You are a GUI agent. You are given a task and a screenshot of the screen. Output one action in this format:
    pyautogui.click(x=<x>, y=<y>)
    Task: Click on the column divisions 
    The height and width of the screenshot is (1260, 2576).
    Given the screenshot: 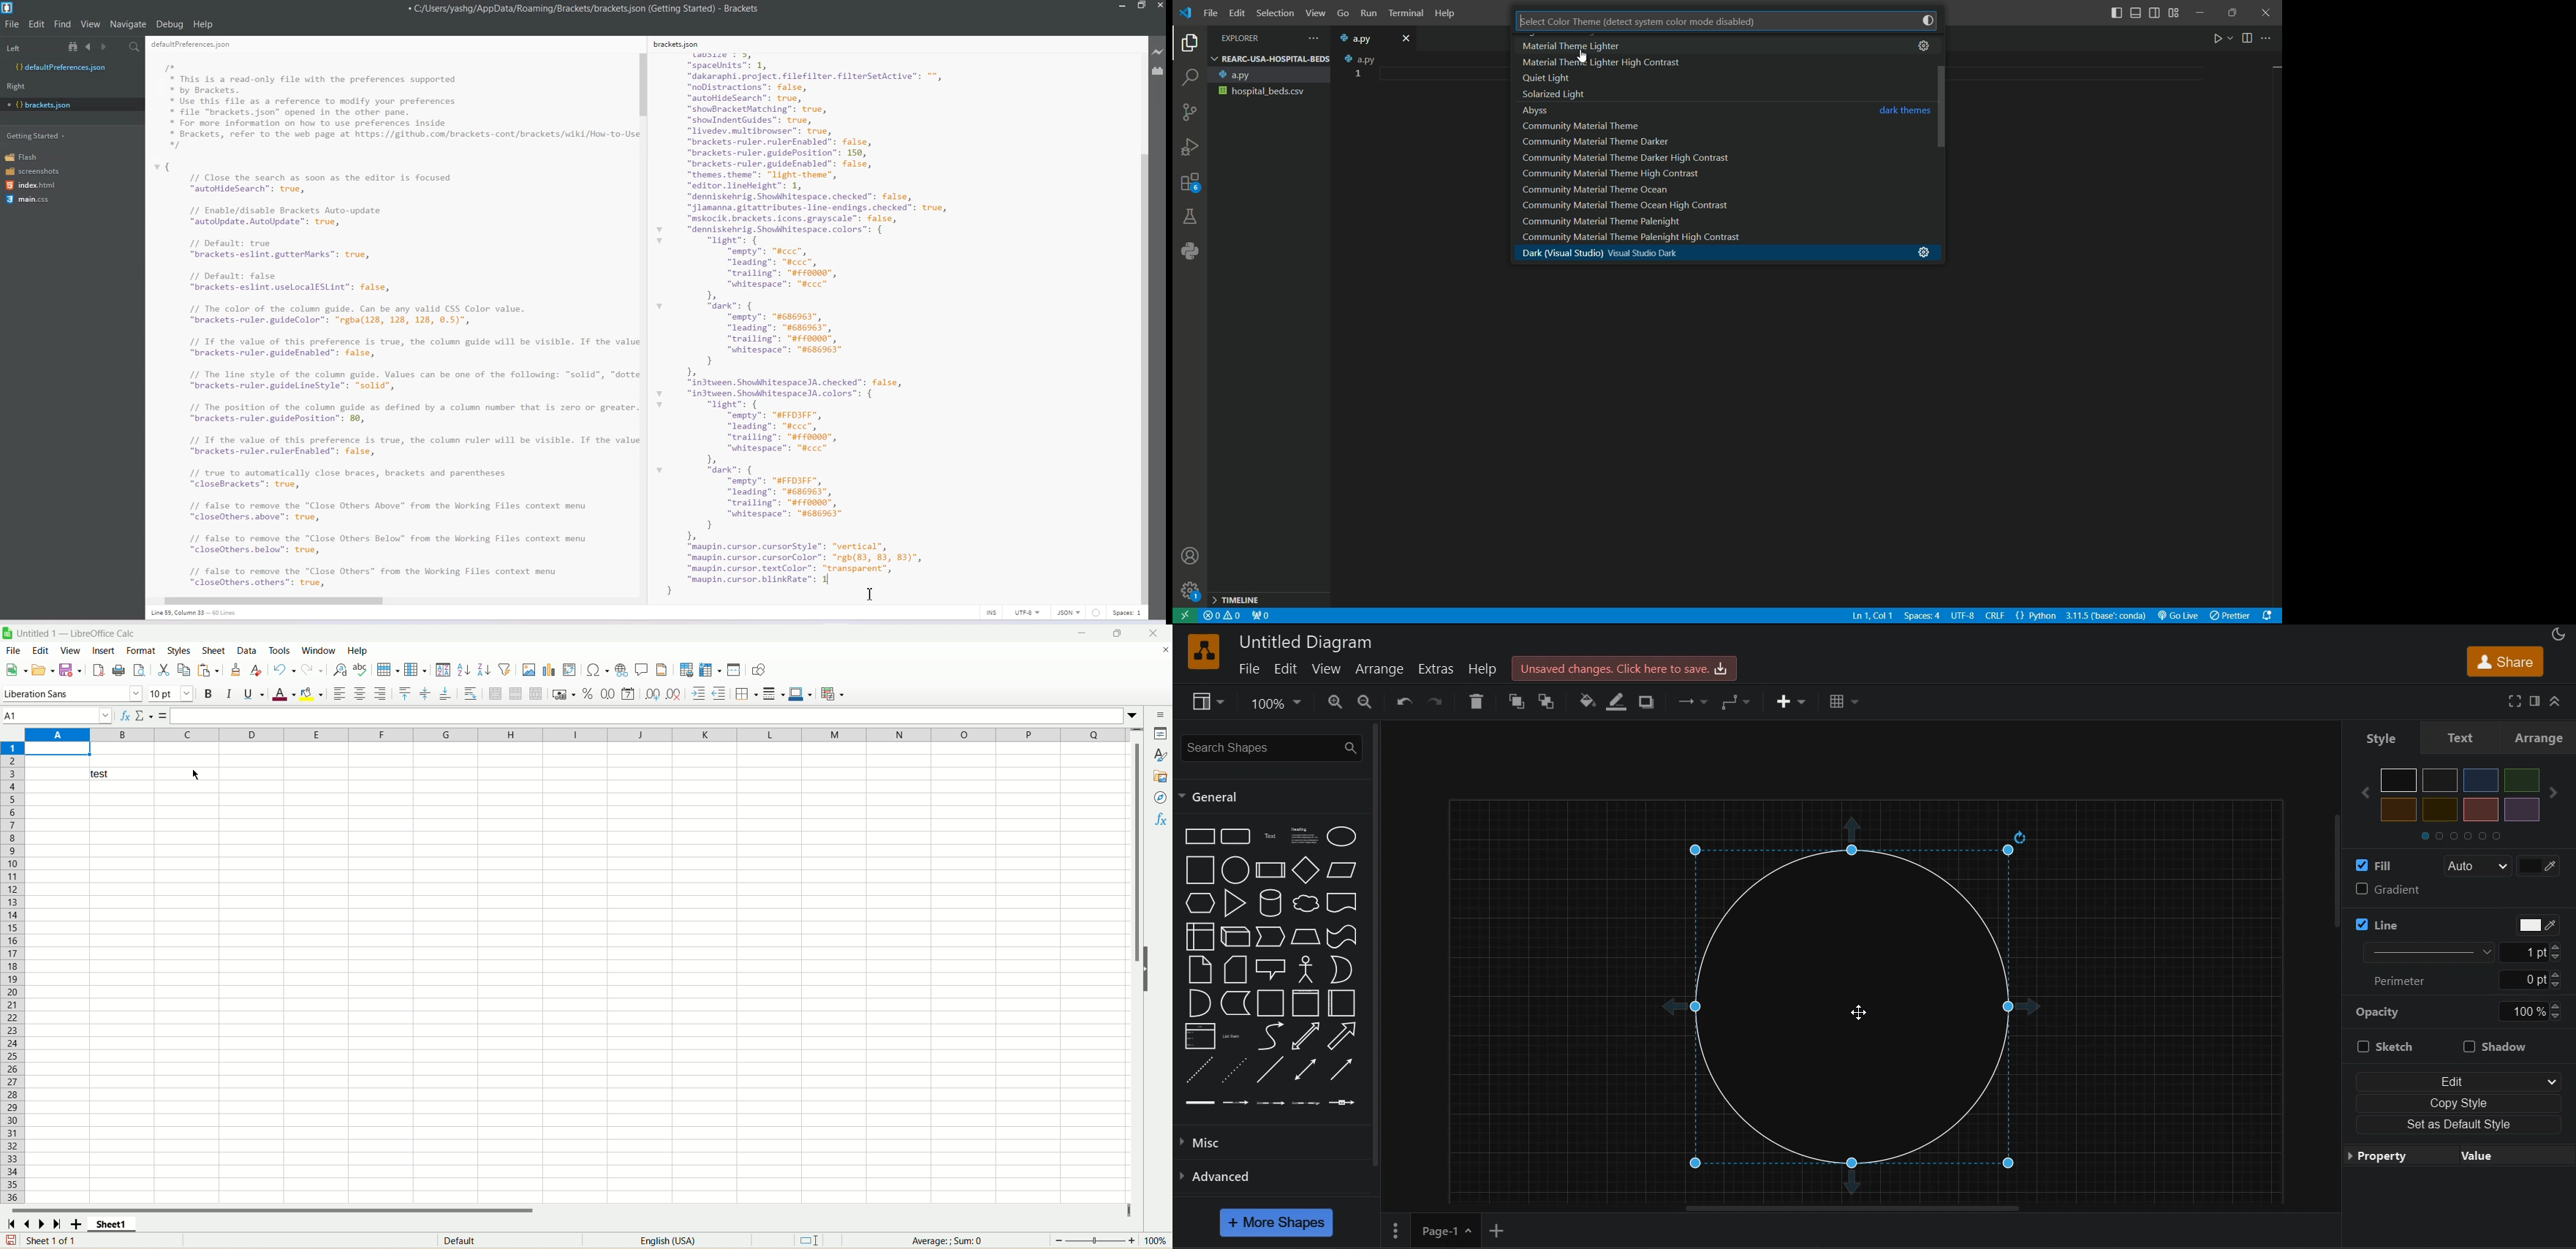 What is the action you would take?
    pyautogui.click(x=577, y=734)
    